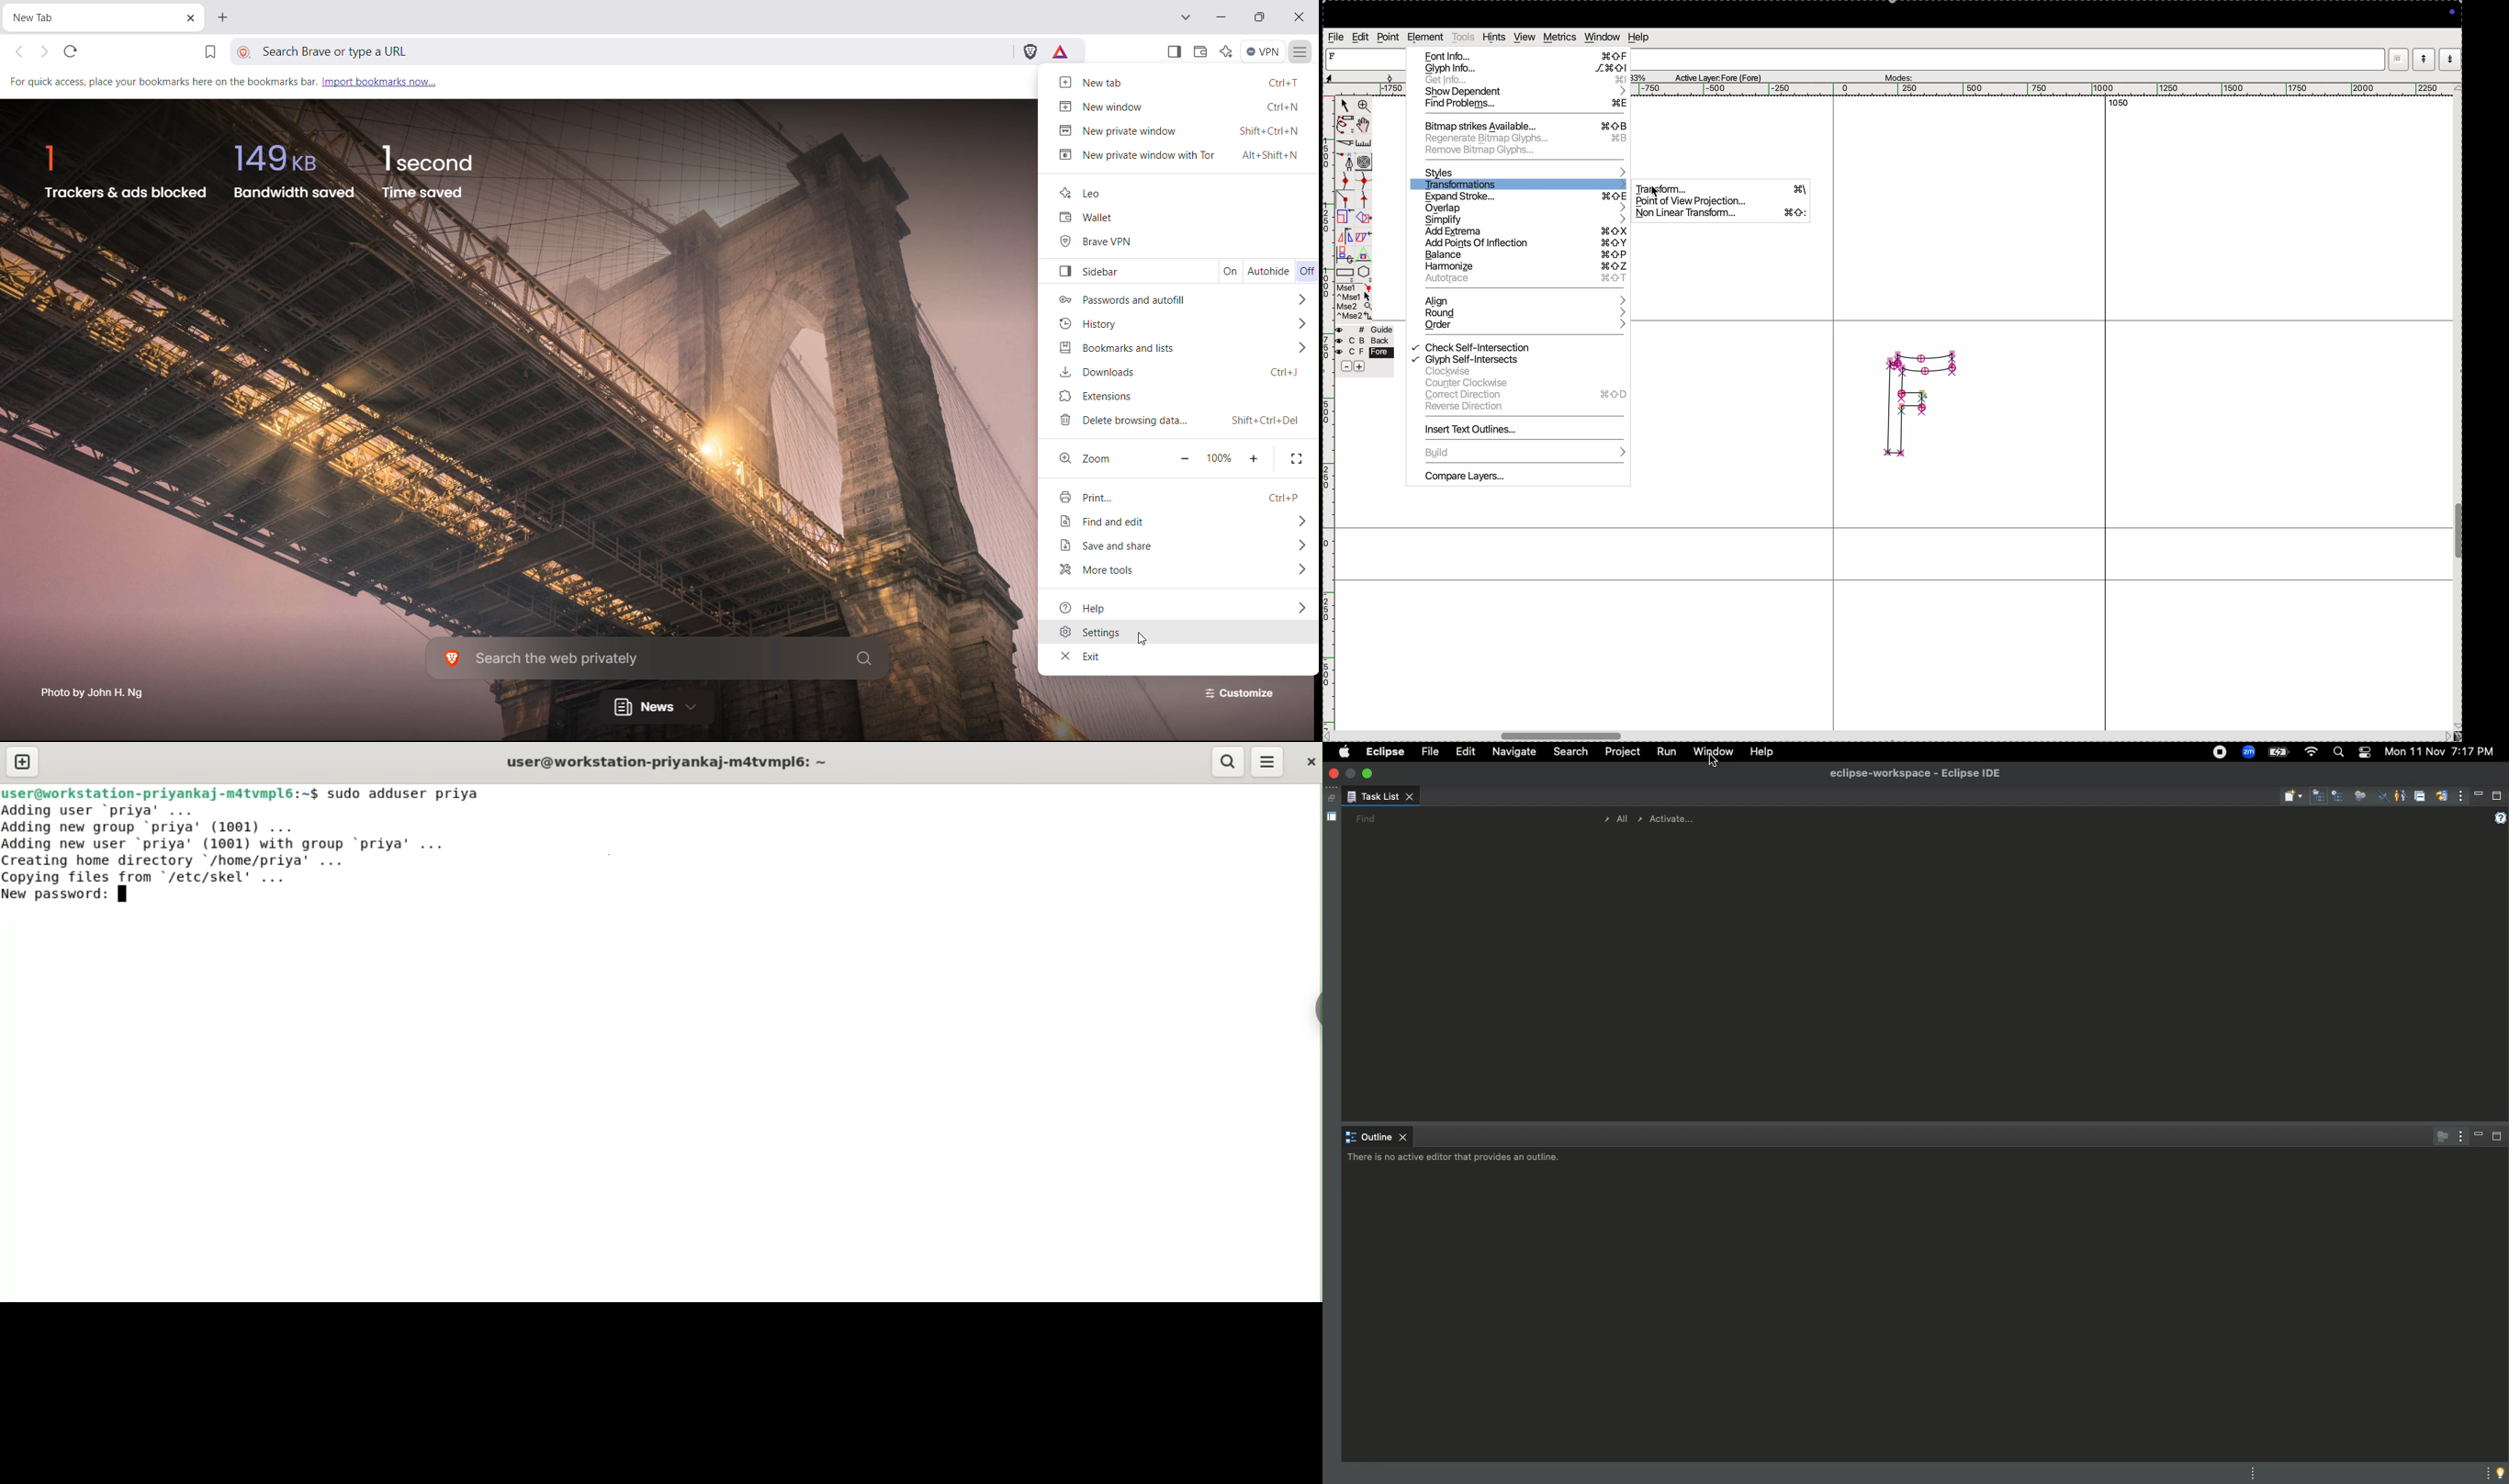  I want to click on fore, so click(1366, 353).